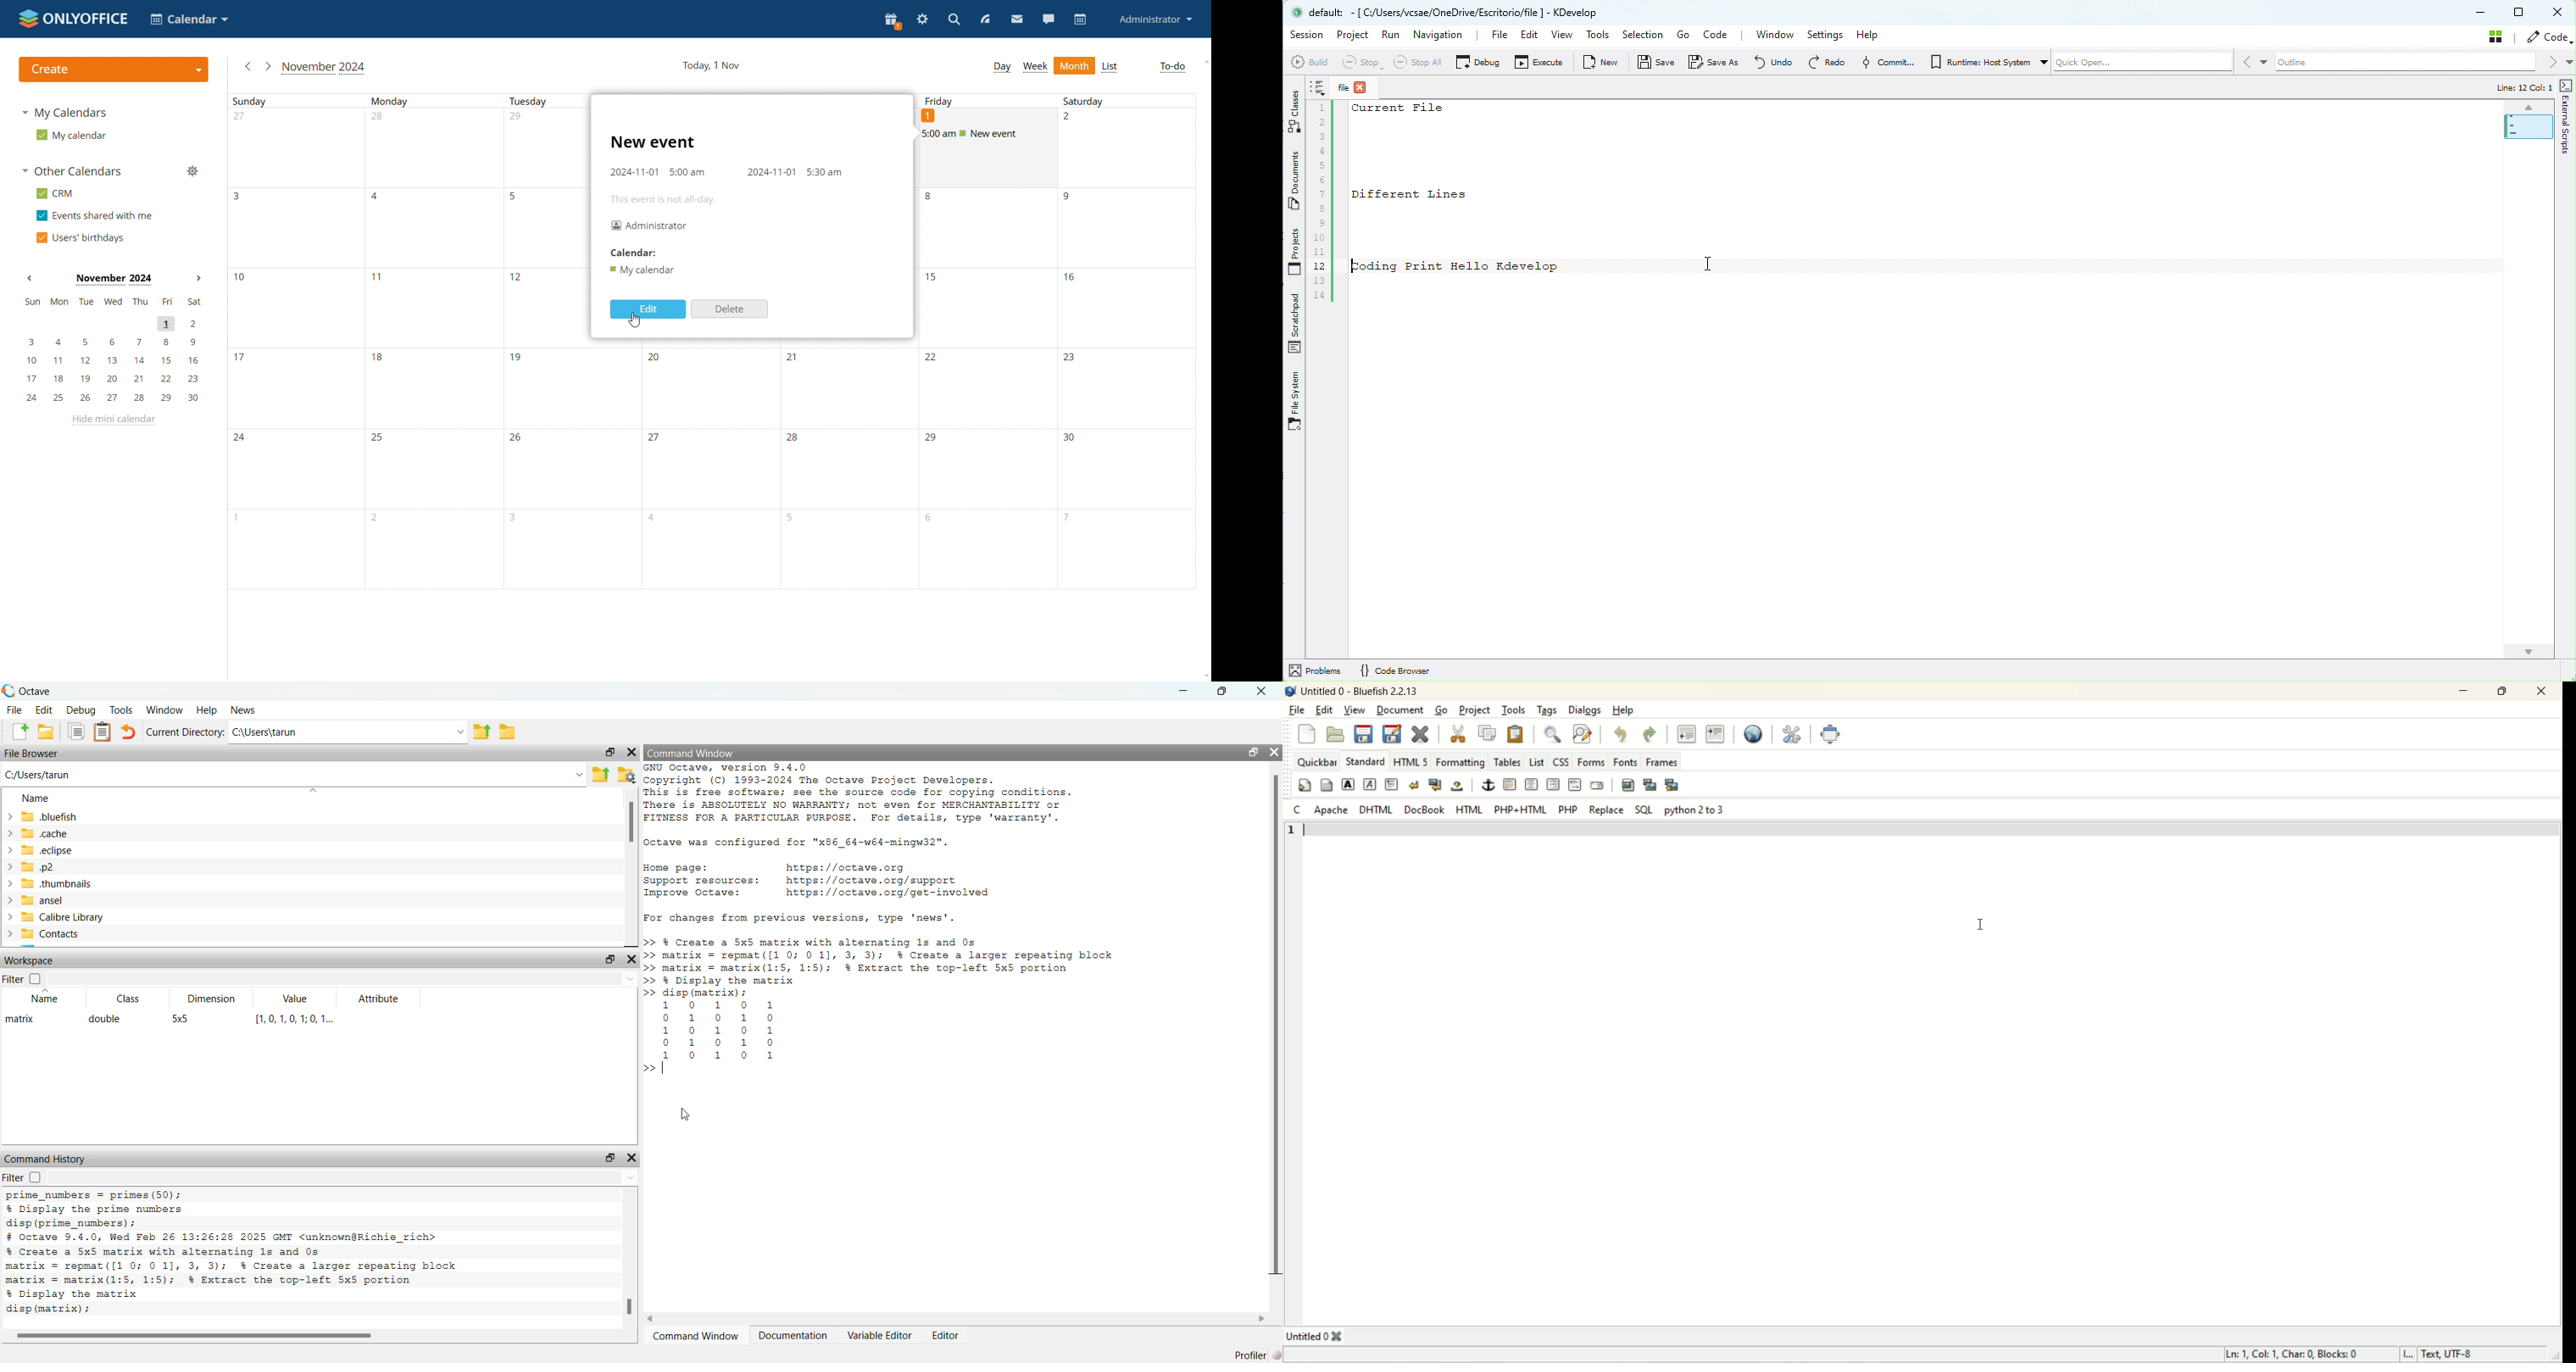  Describe the element at coordinates (1757, 734) in the screenshot. I see `preview in browser` at that location.